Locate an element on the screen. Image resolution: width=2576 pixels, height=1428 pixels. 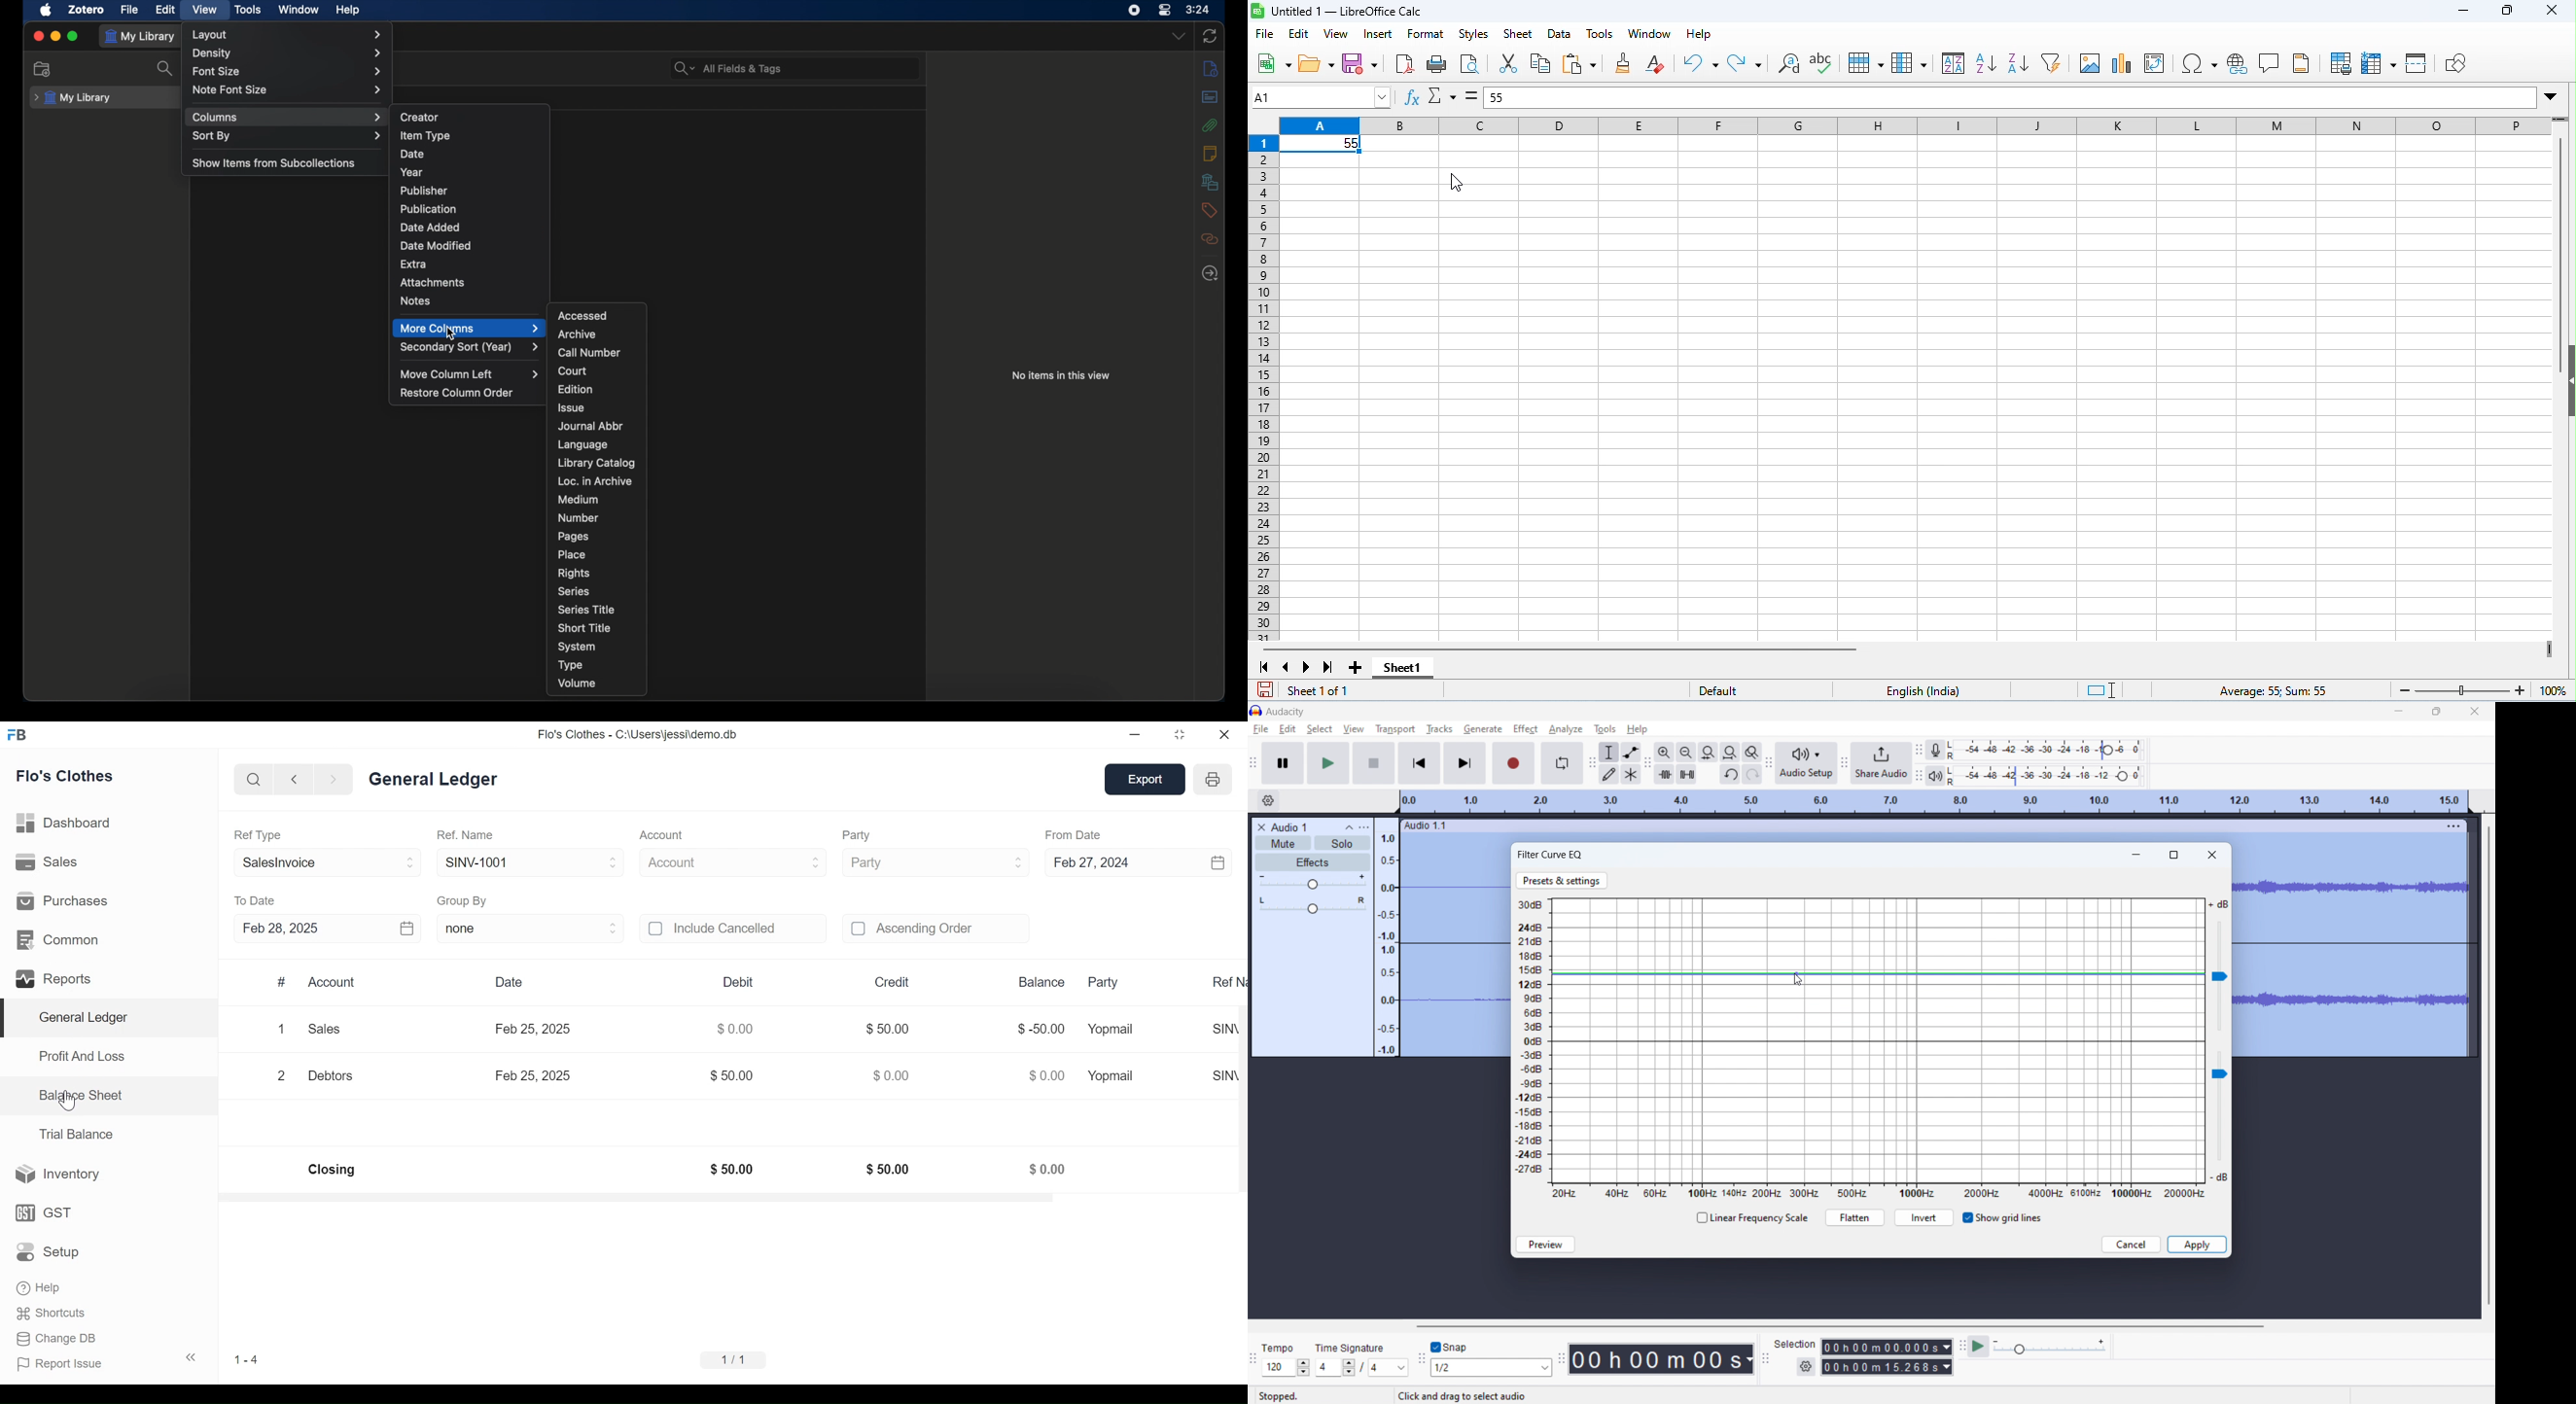
info is located at coordinates (1212, 68).